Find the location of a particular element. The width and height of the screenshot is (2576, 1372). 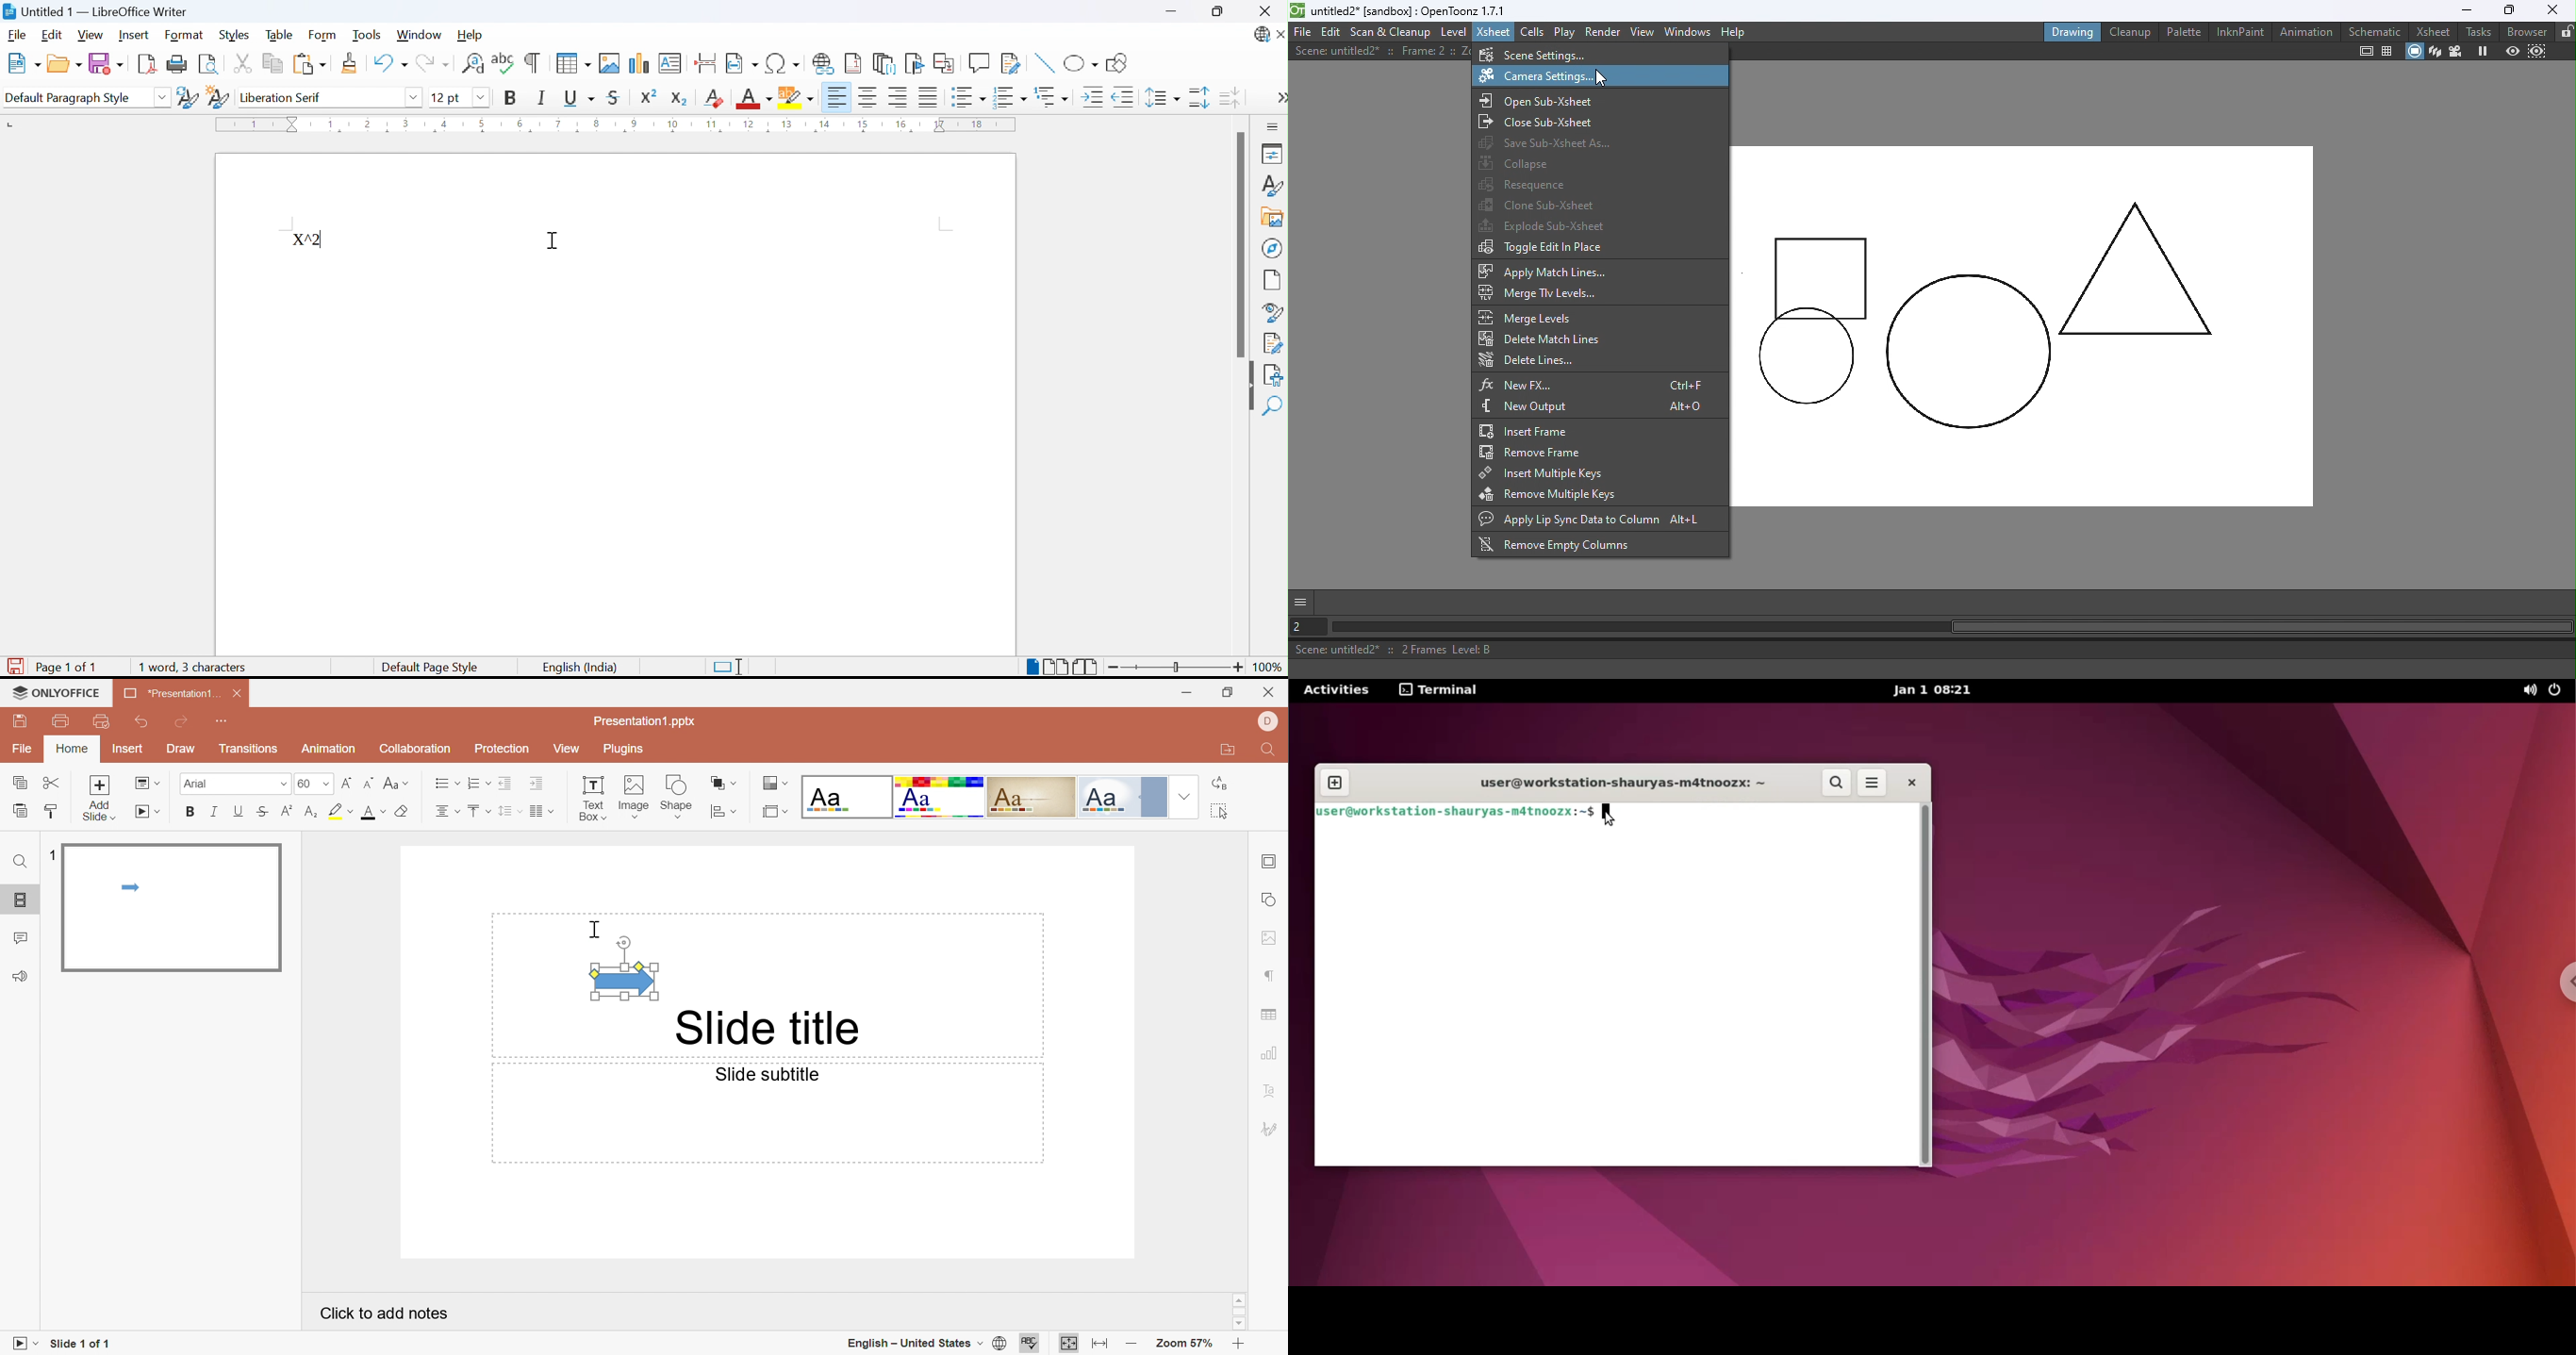

Book view is located at coordinates (1089, 668).